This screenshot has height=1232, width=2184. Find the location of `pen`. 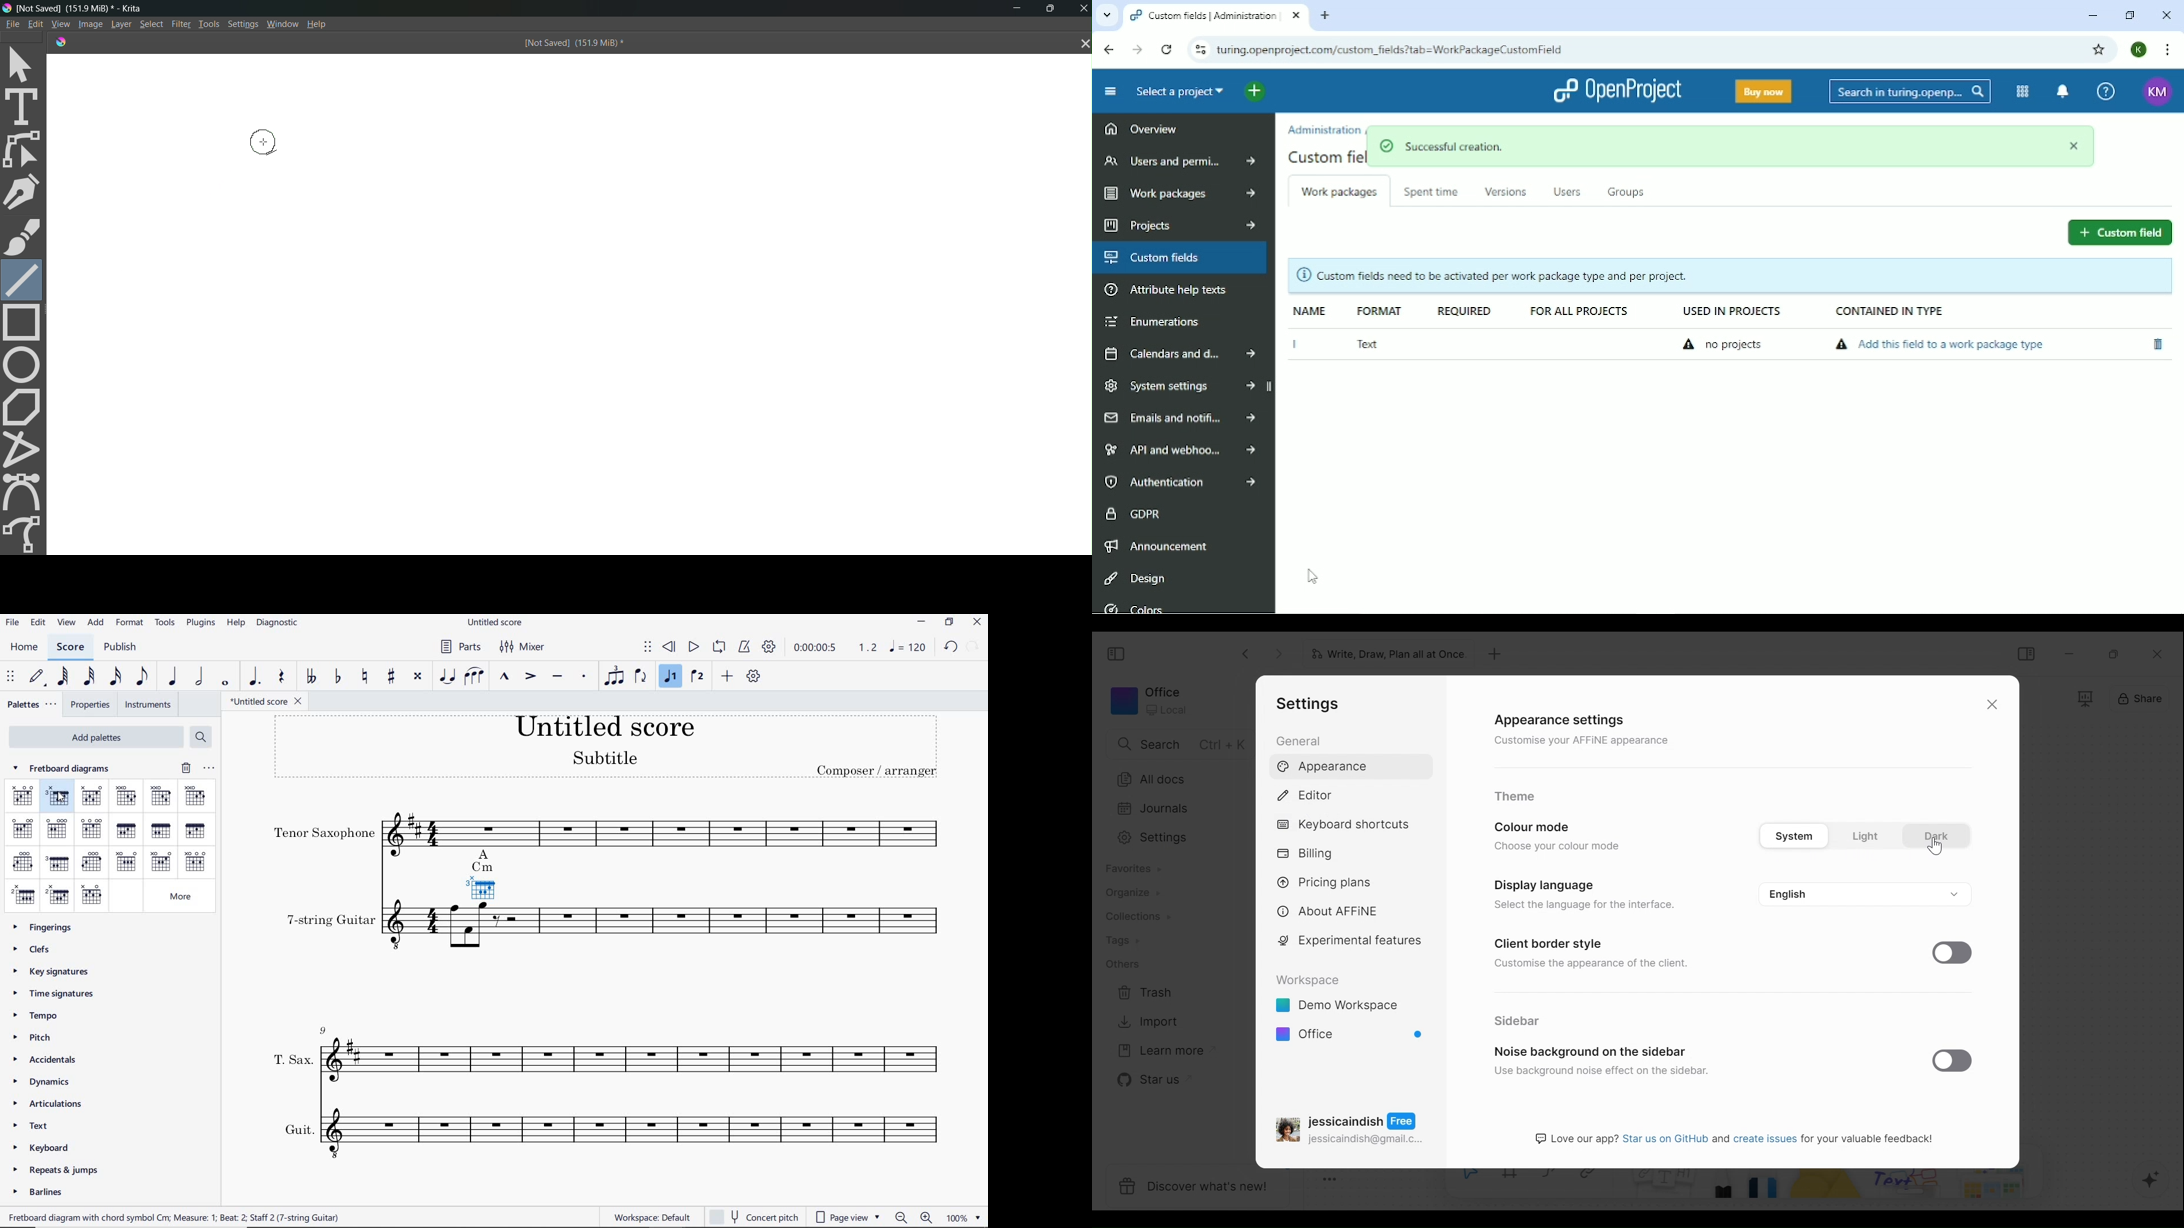

pen is located at coordinates (25, 192).